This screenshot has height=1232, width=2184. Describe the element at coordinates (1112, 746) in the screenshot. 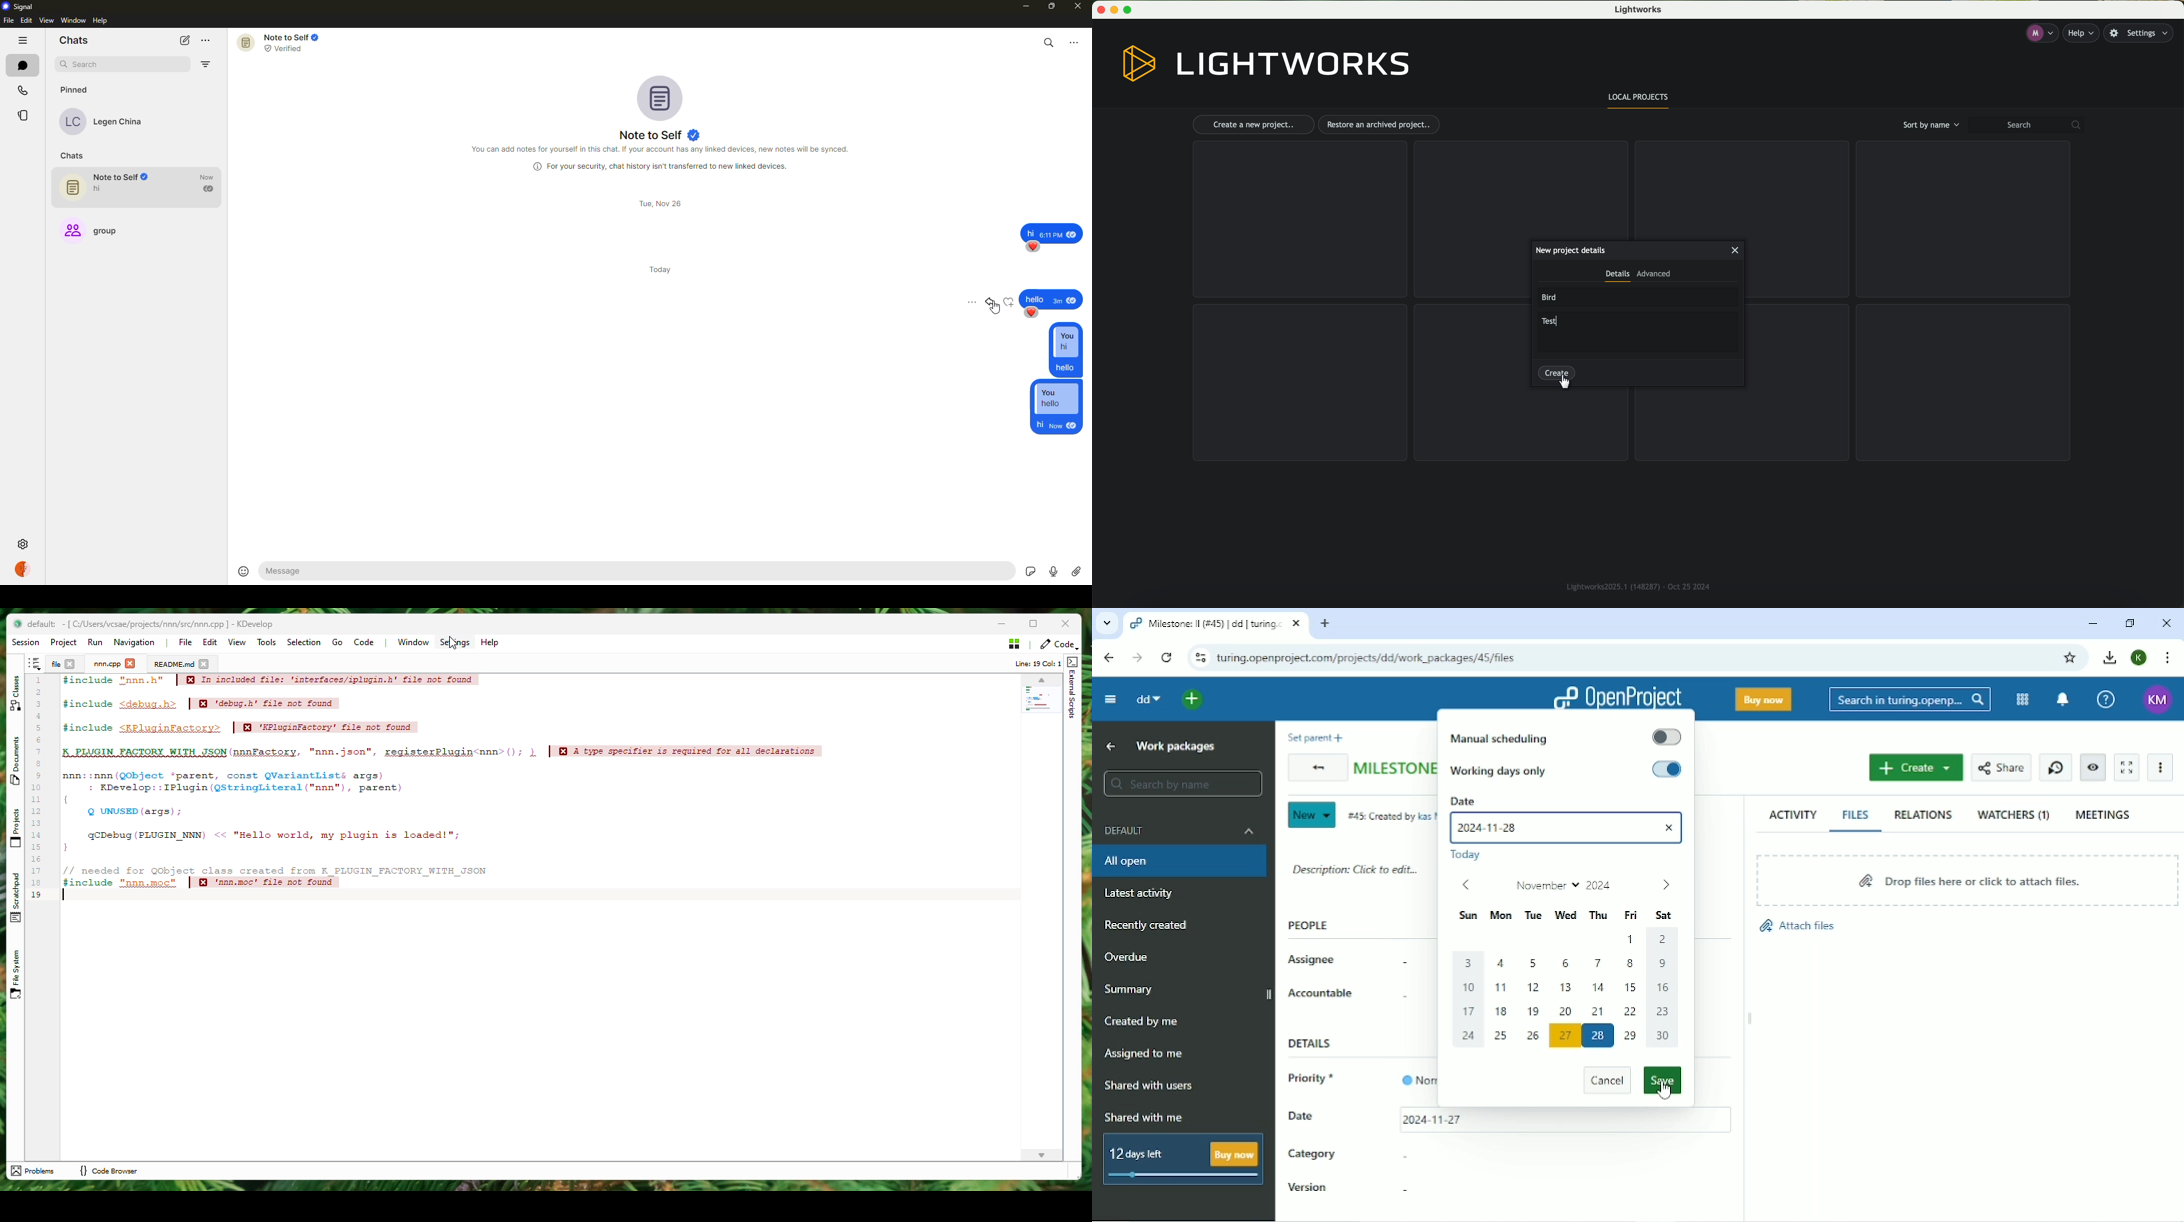

I see `Up` at that location.